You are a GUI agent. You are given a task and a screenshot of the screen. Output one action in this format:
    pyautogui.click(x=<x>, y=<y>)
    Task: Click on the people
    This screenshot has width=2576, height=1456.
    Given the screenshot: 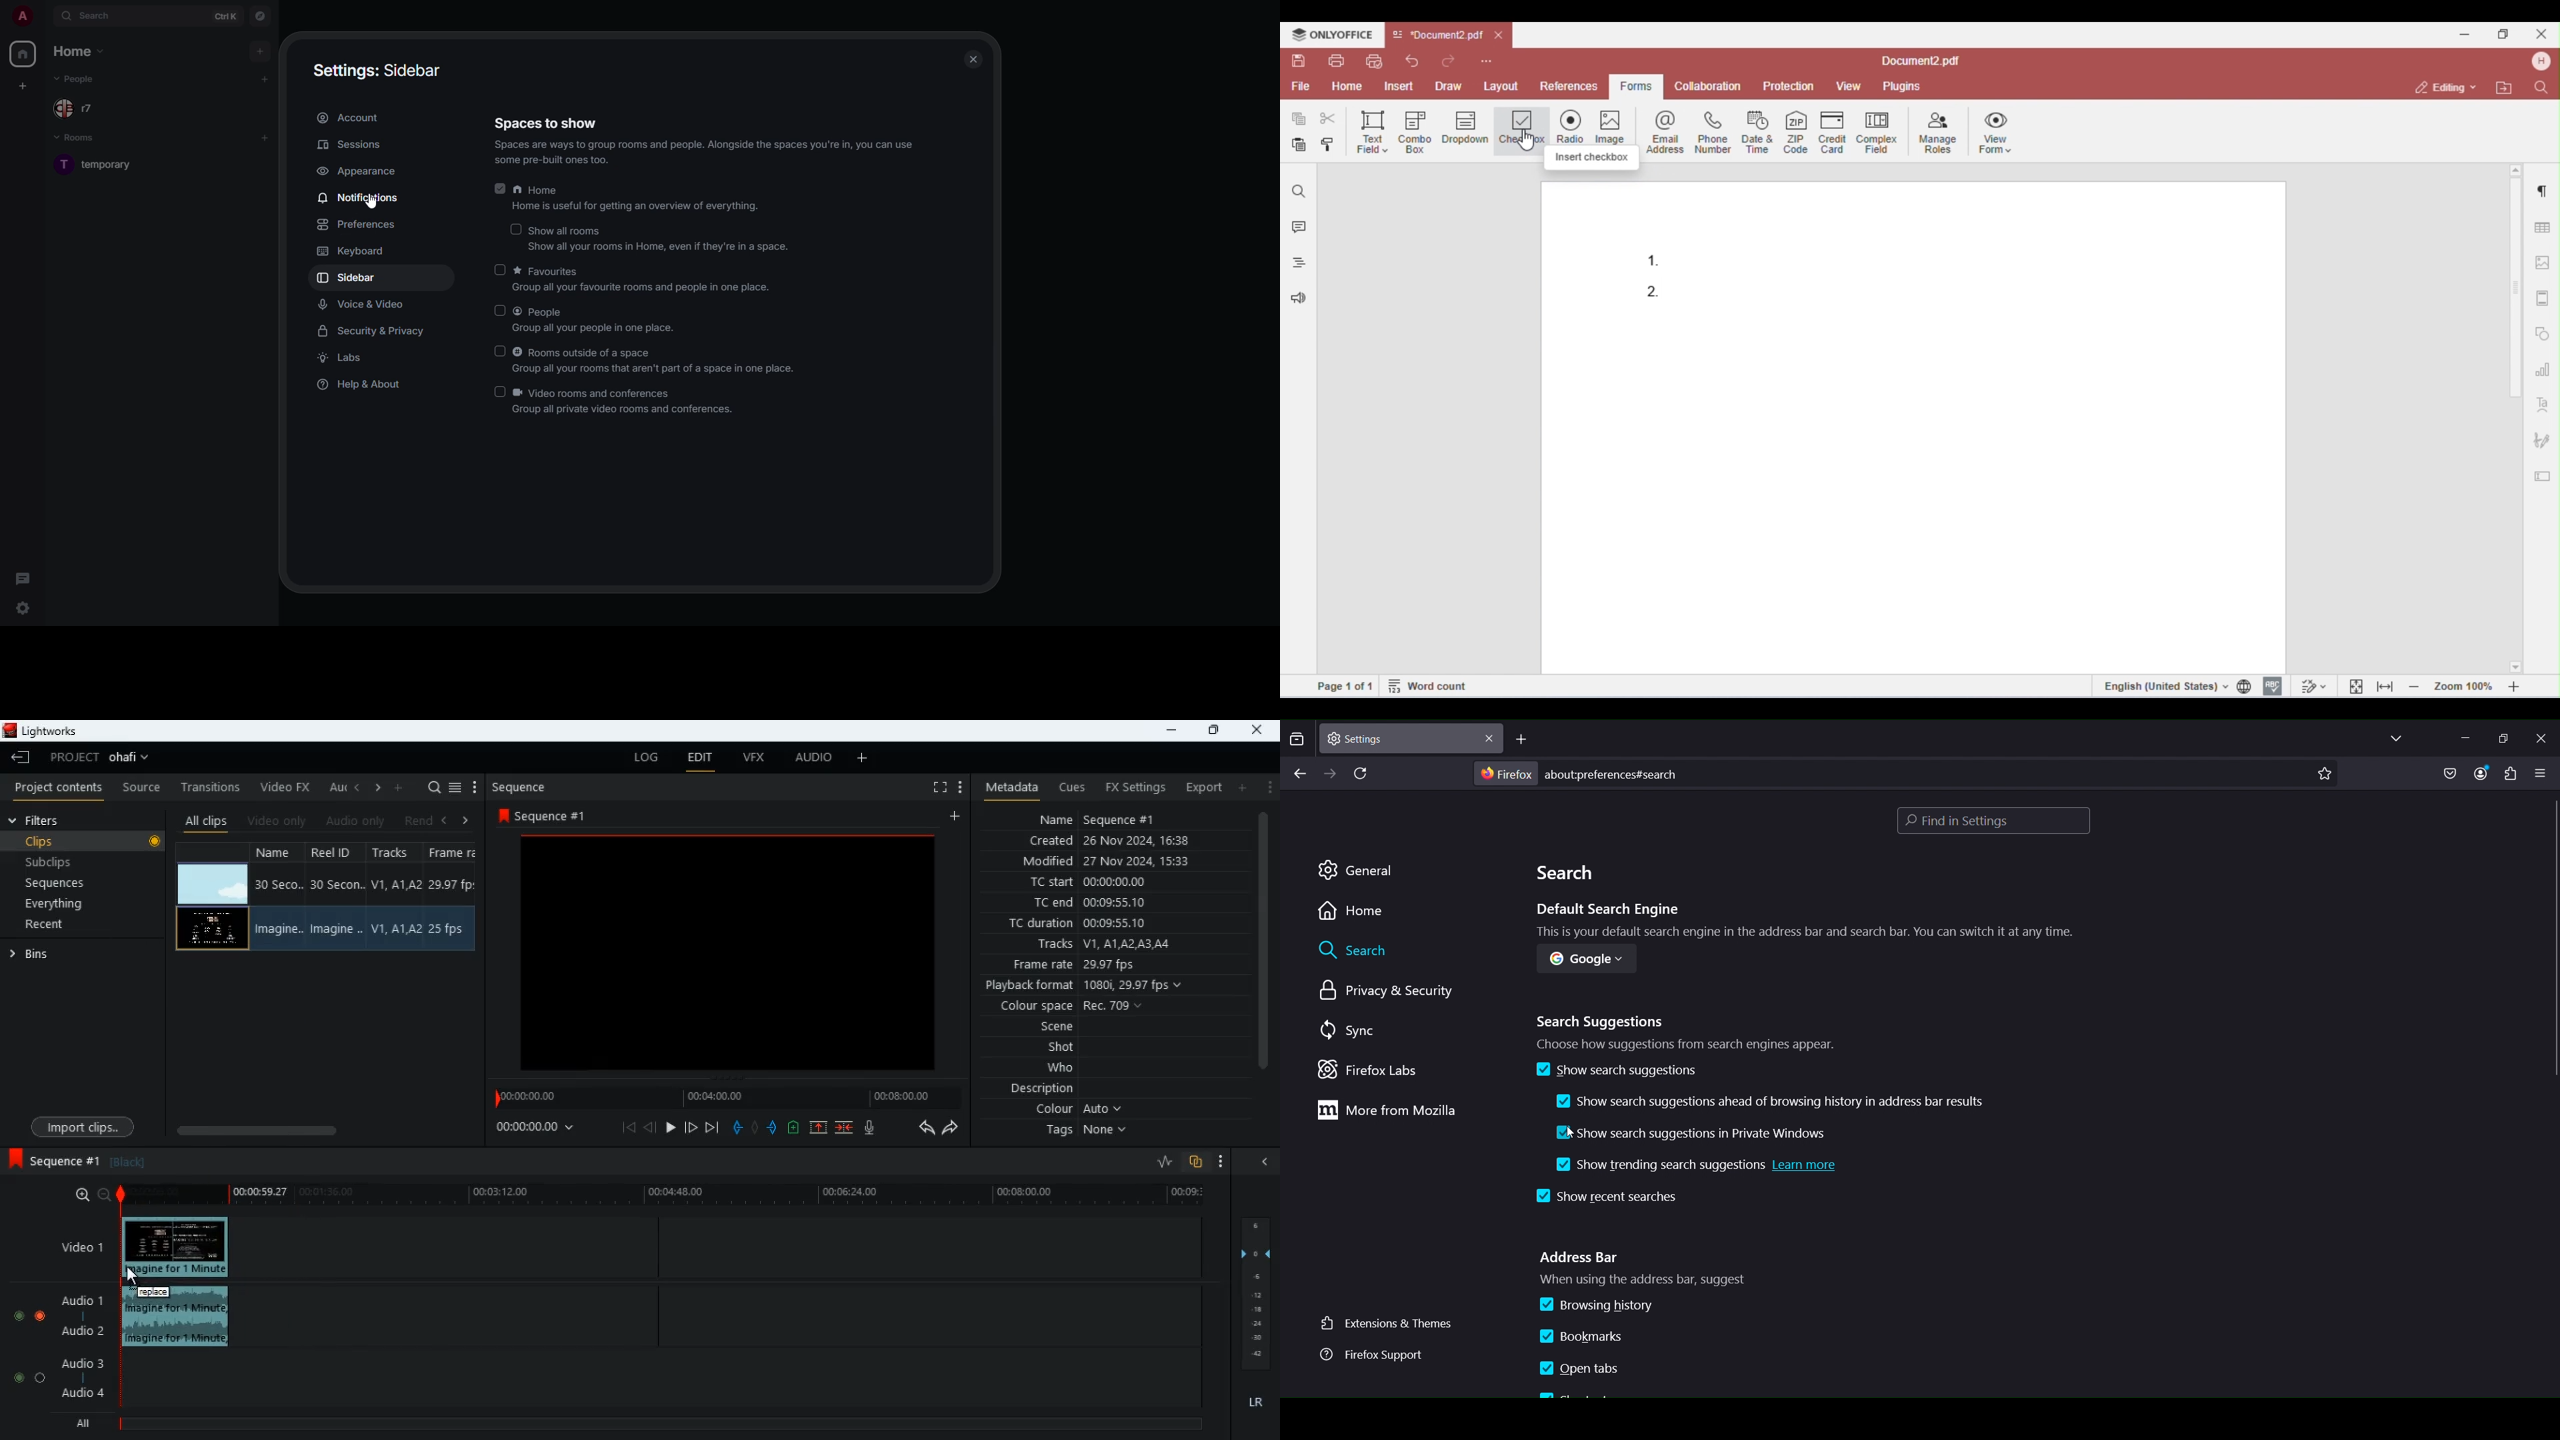 What is the action you would take?
    pyautogui.click(x=81, y=108)
    